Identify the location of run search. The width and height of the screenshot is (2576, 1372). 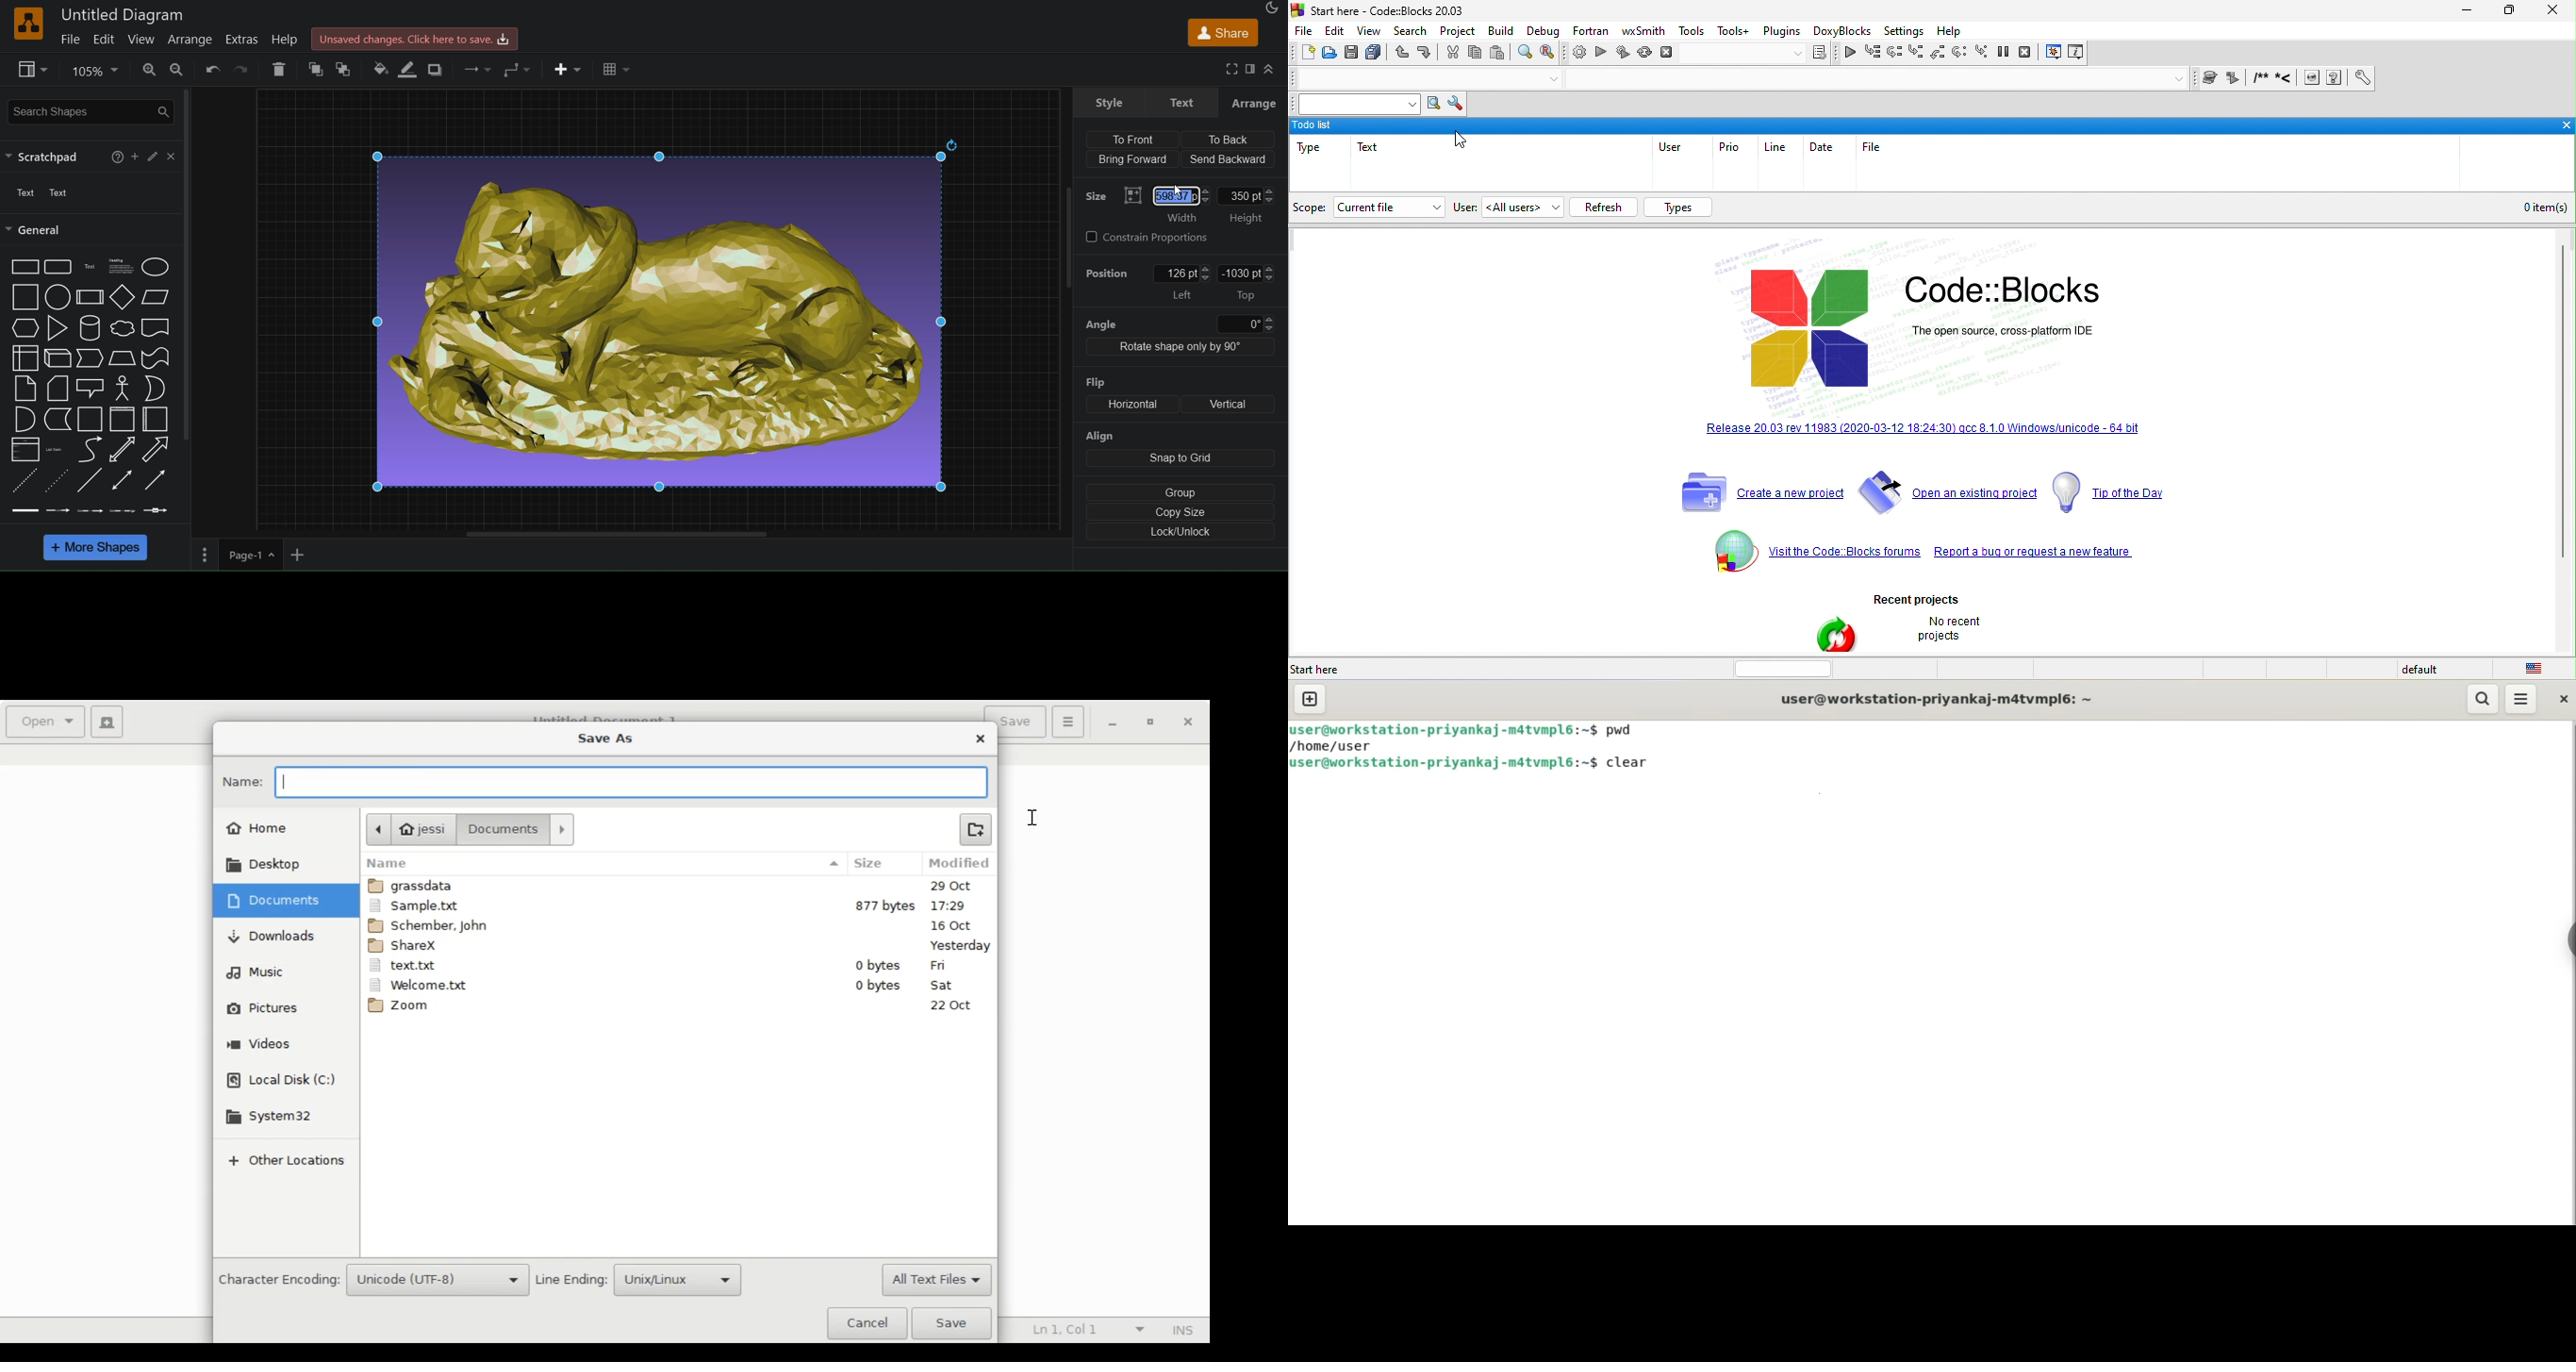
(1433, 105).